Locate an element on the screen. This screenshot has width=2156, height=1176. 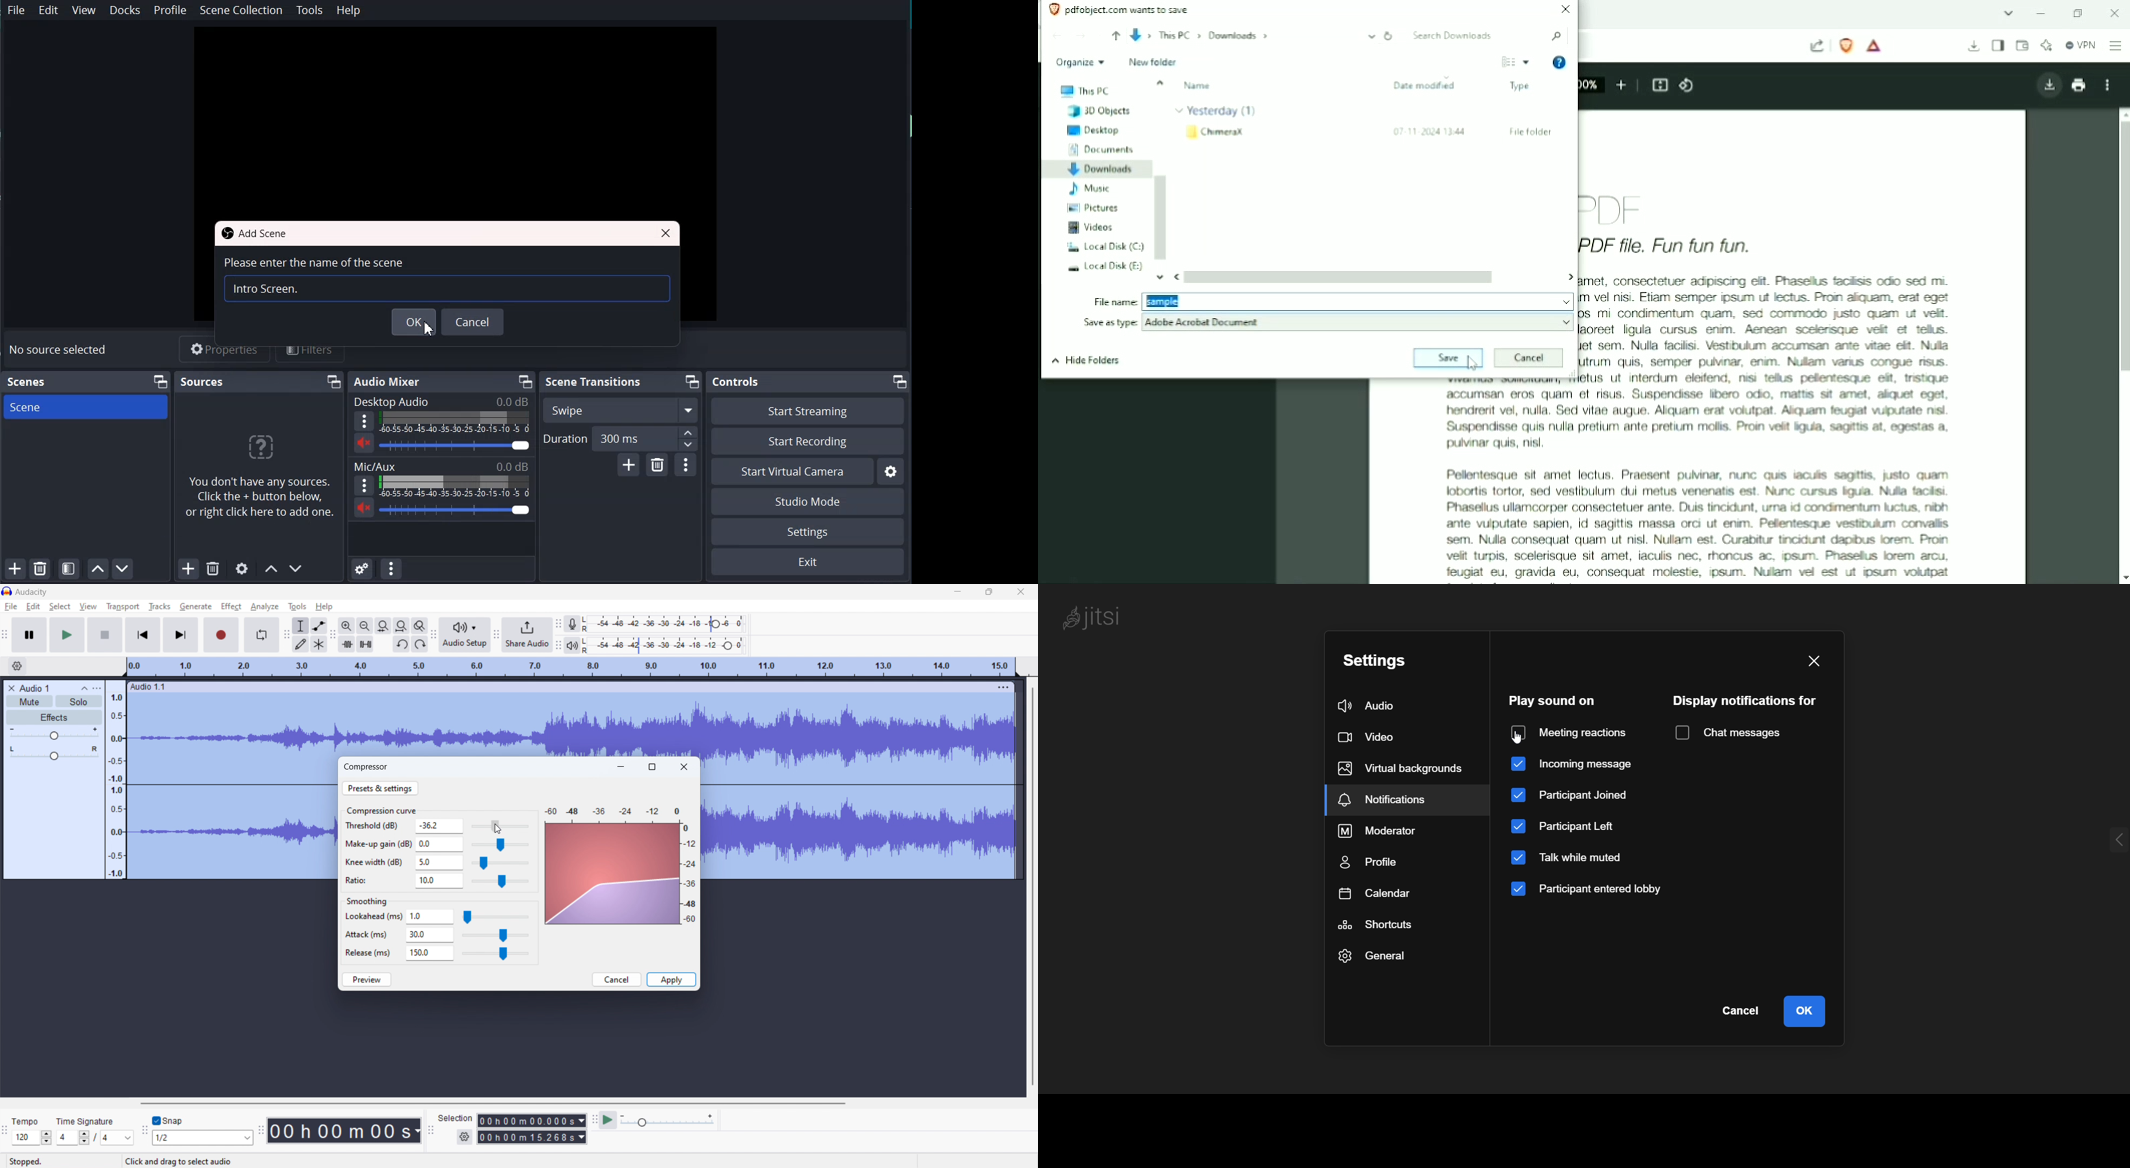
Maximize is located at coordinates (524, 381).